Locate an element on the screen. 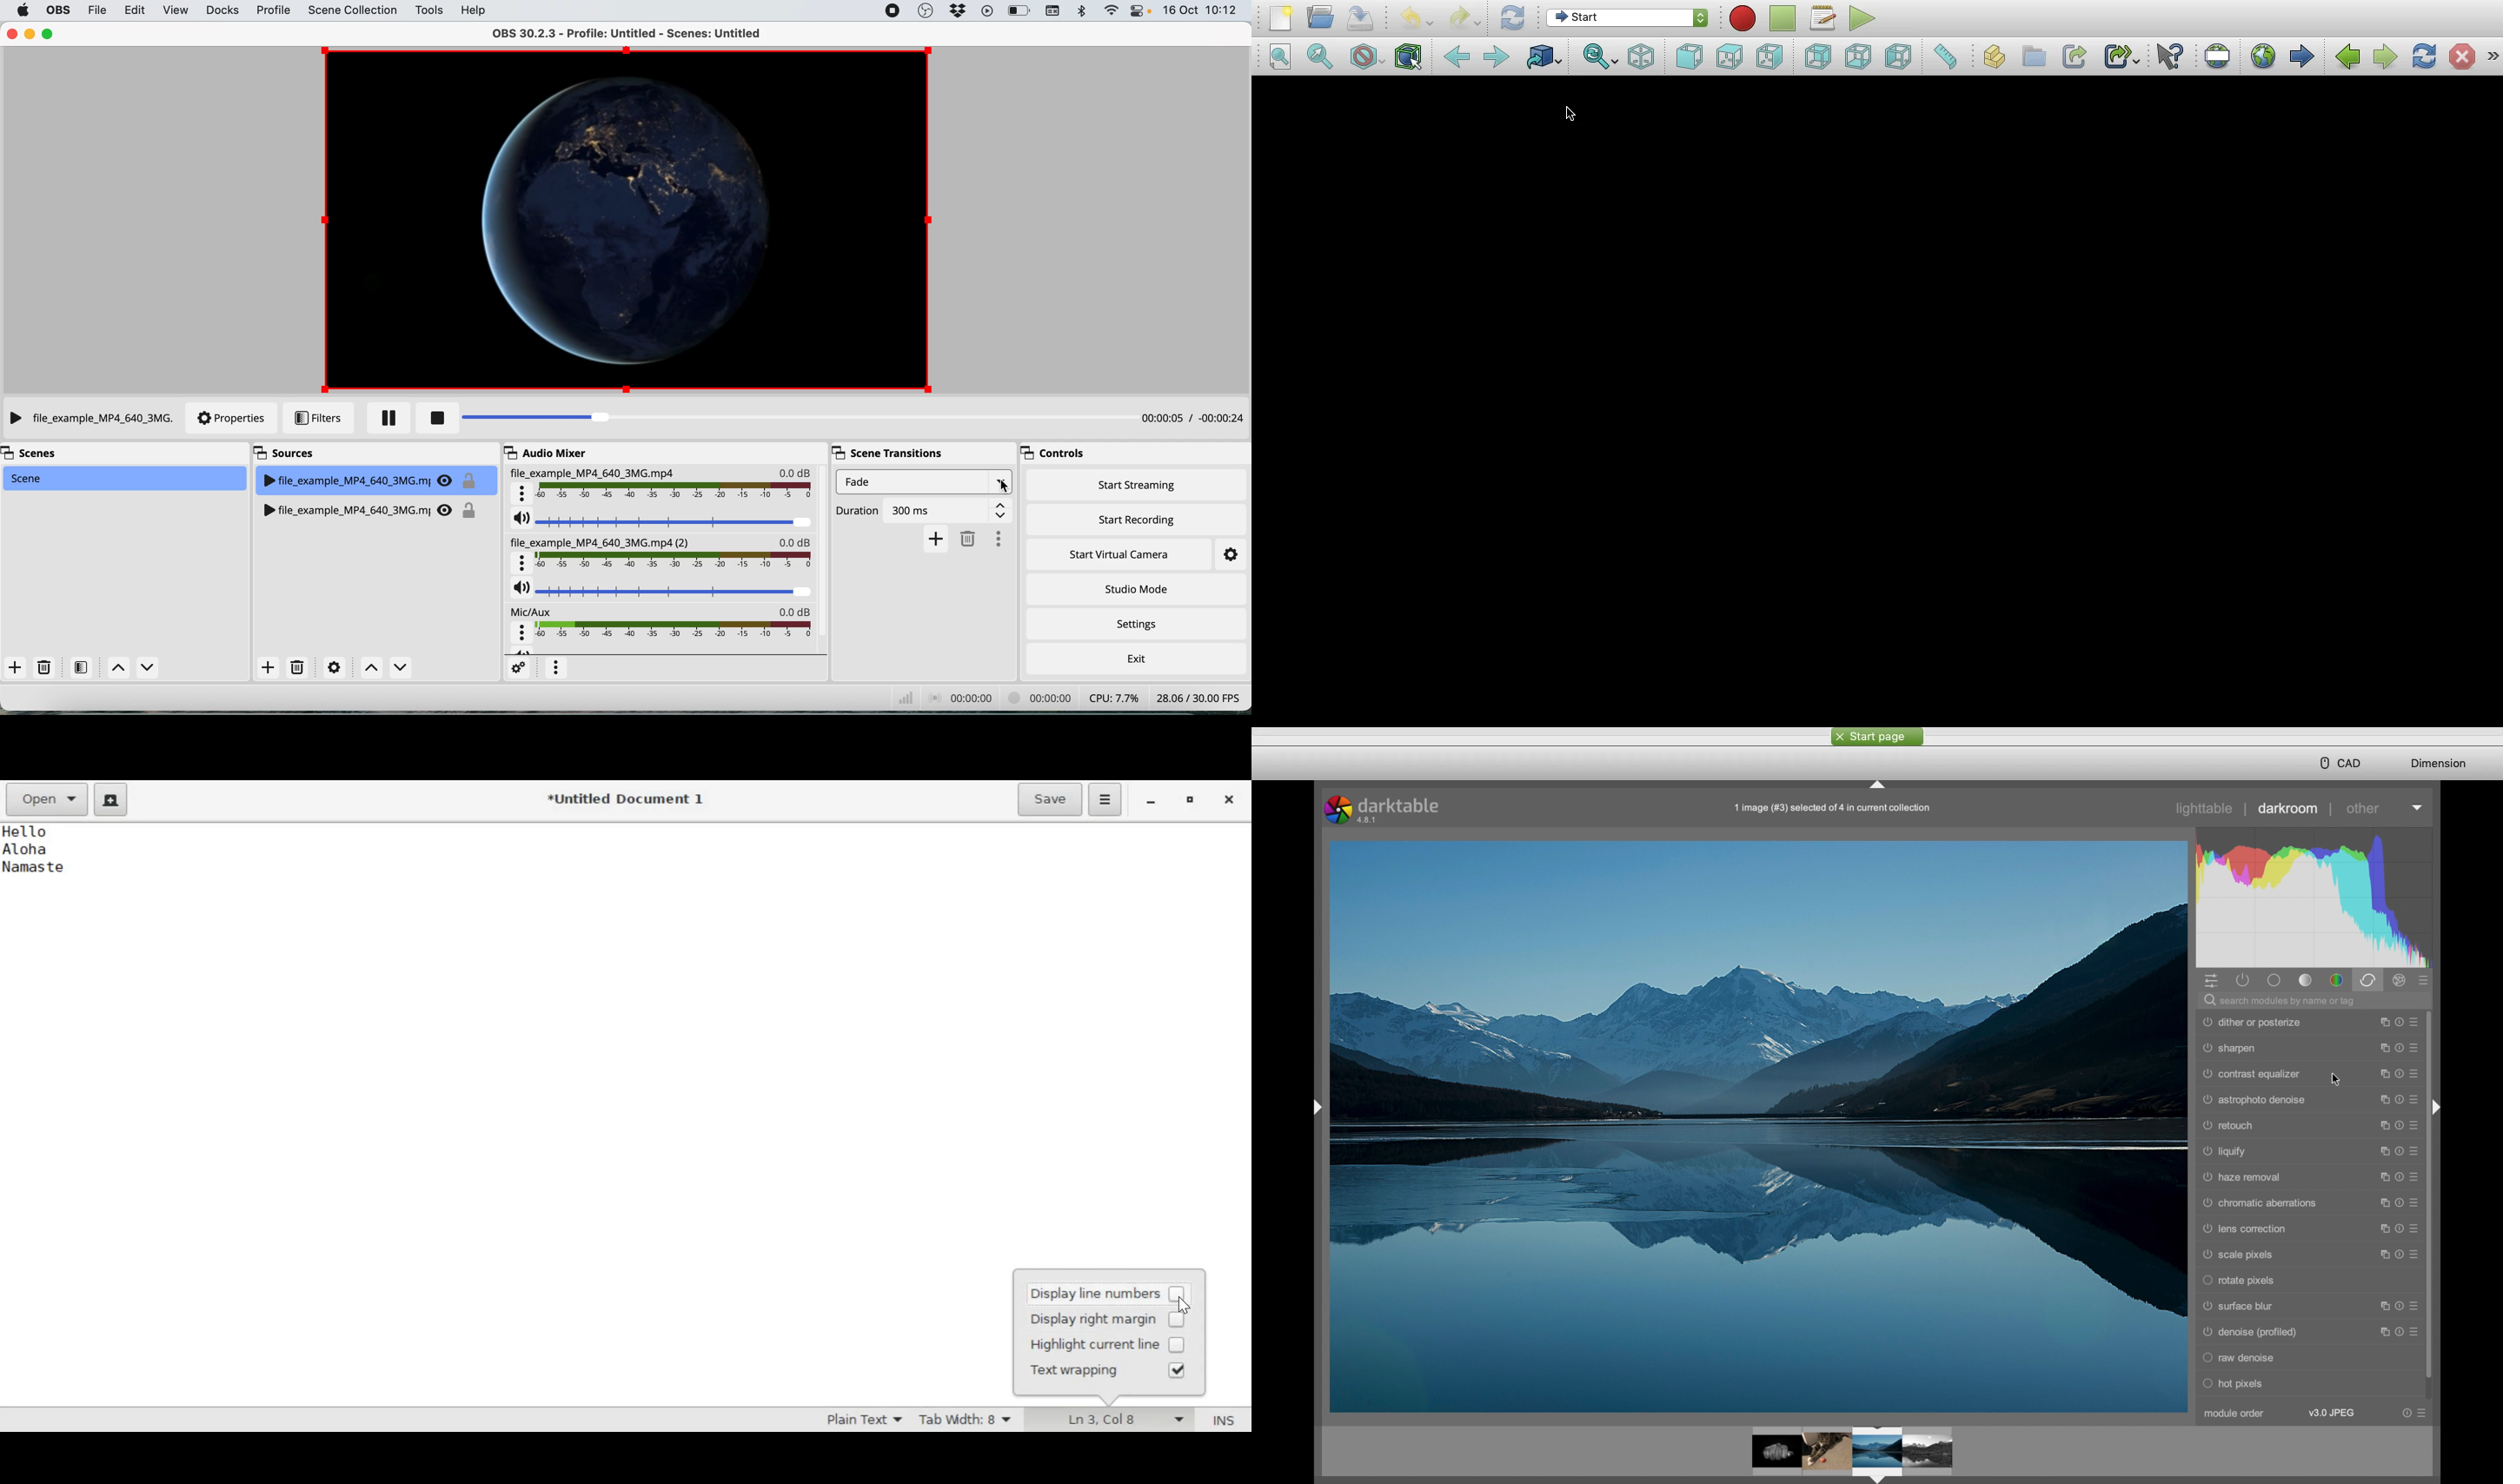 This screenshot has width=2520, height=1484. start streaming is located at coordinates (1133, 487).